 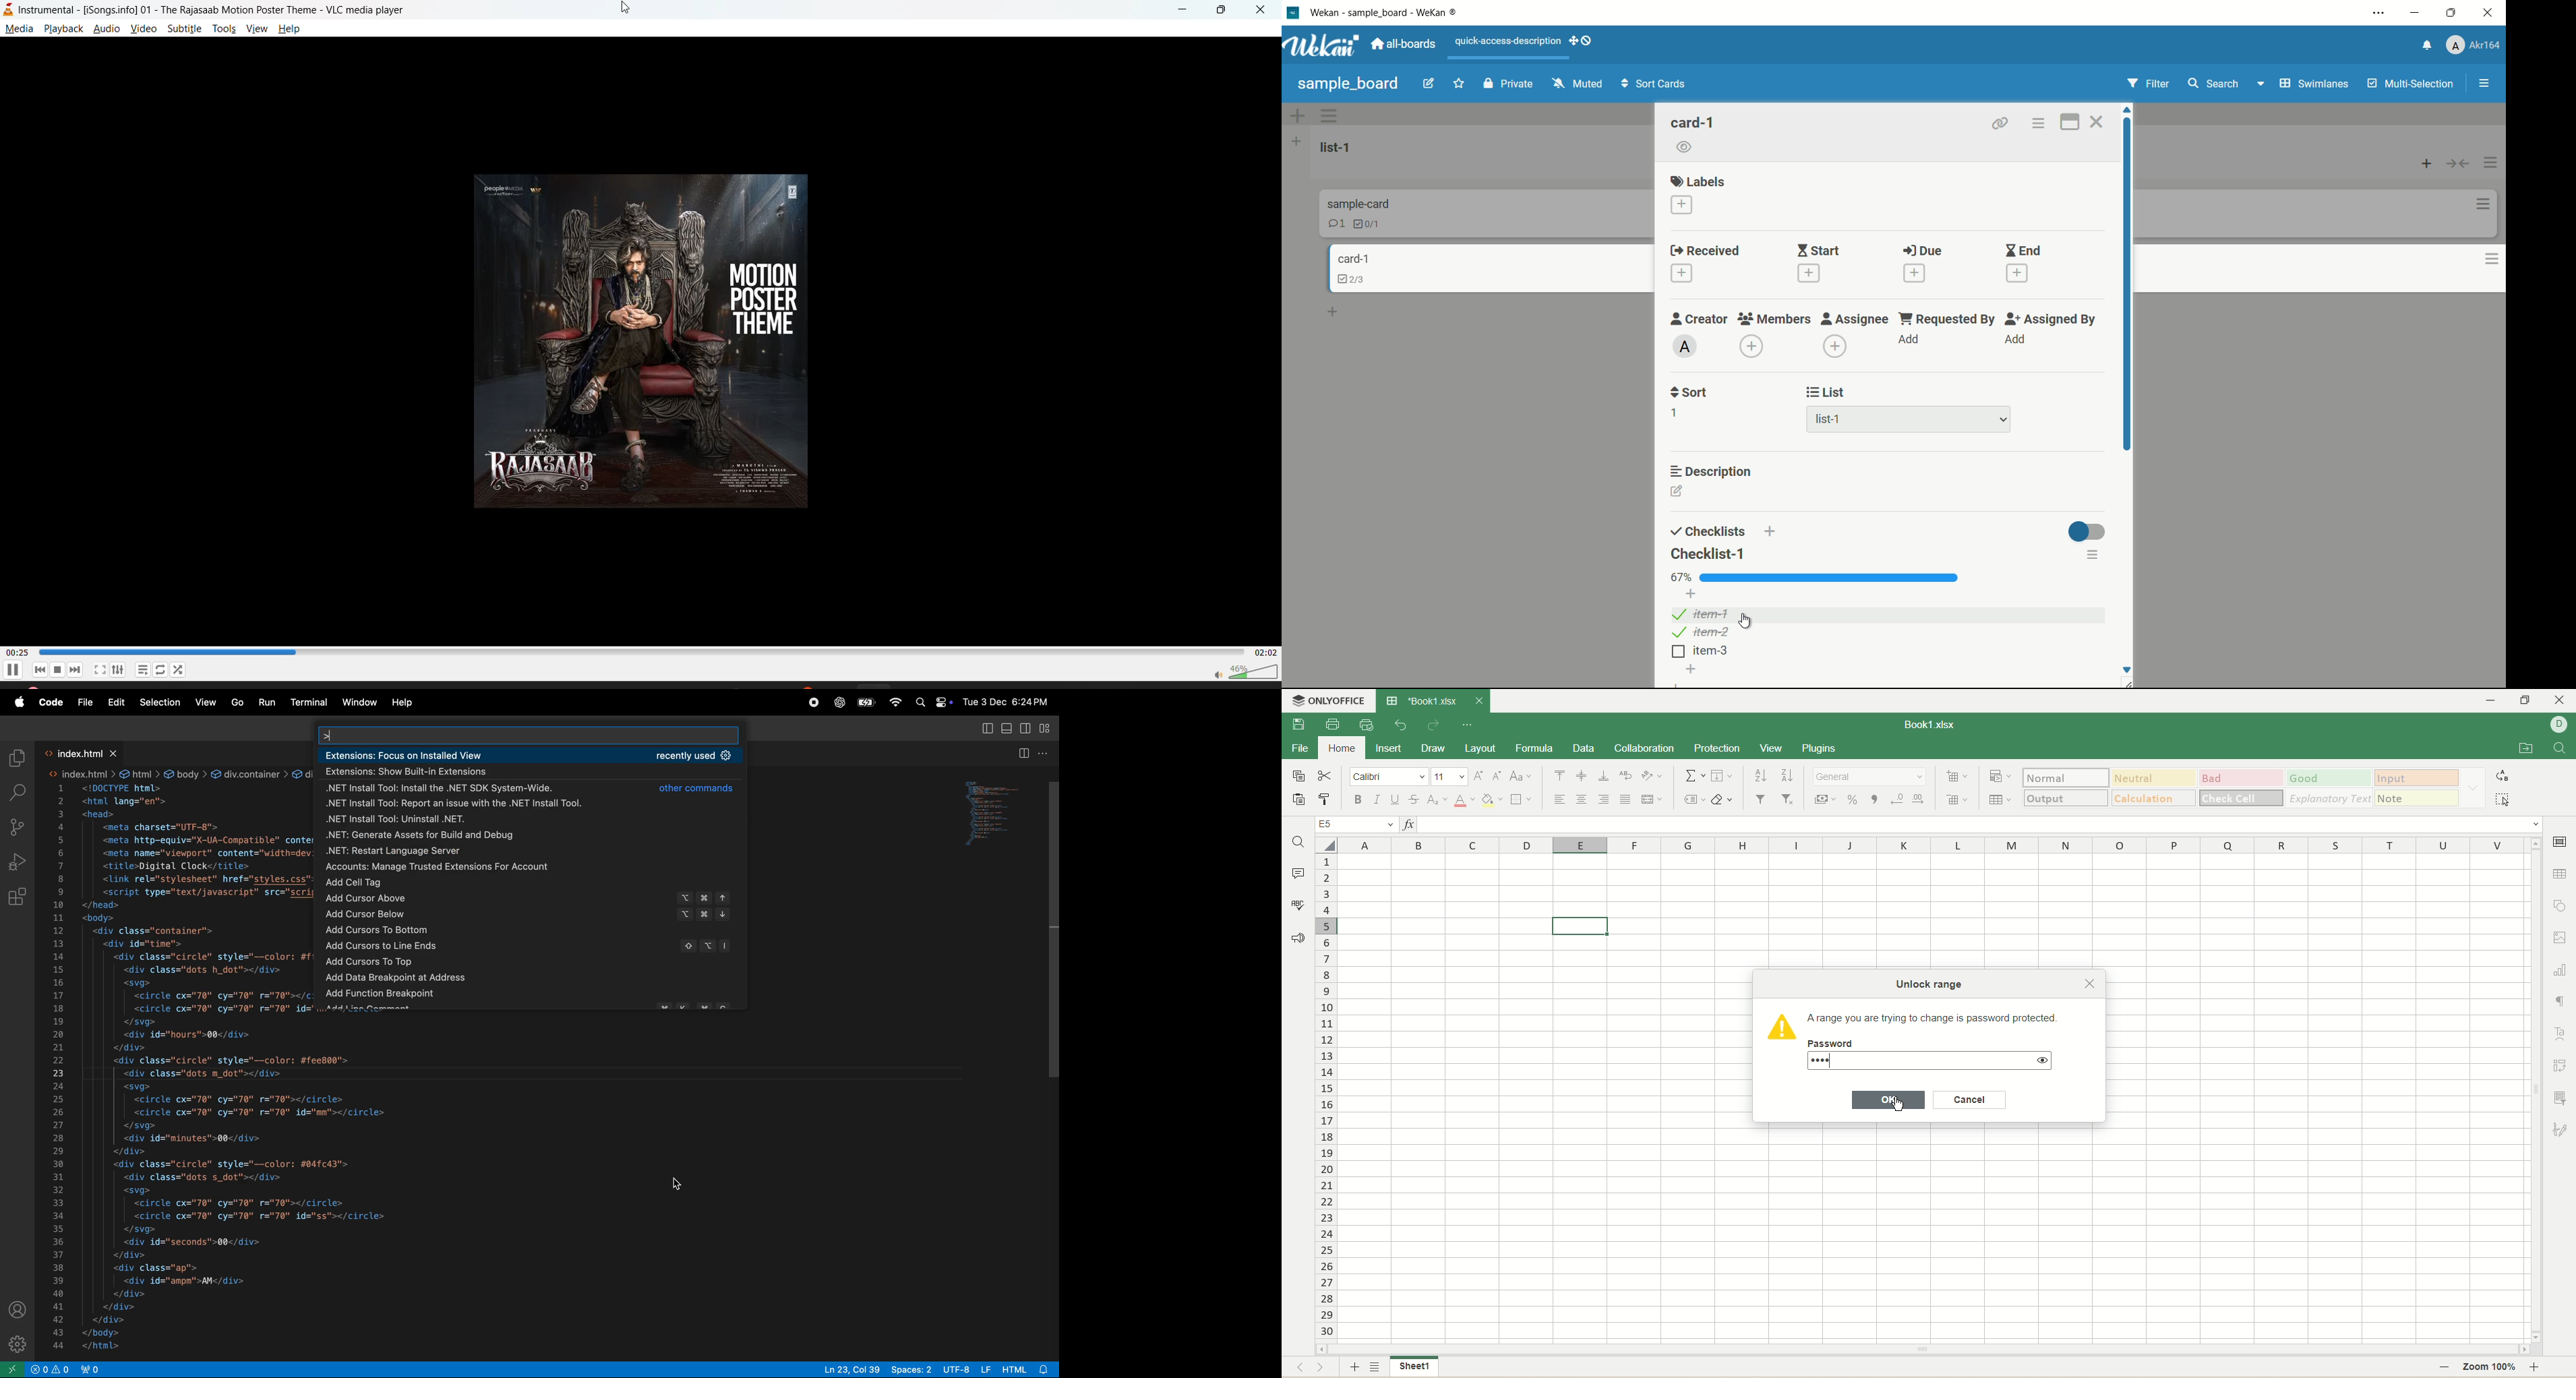 What do you see at coordinates (1828, 801) in the screenshot?
I see `currency style` at bounding box center [1828, 801].